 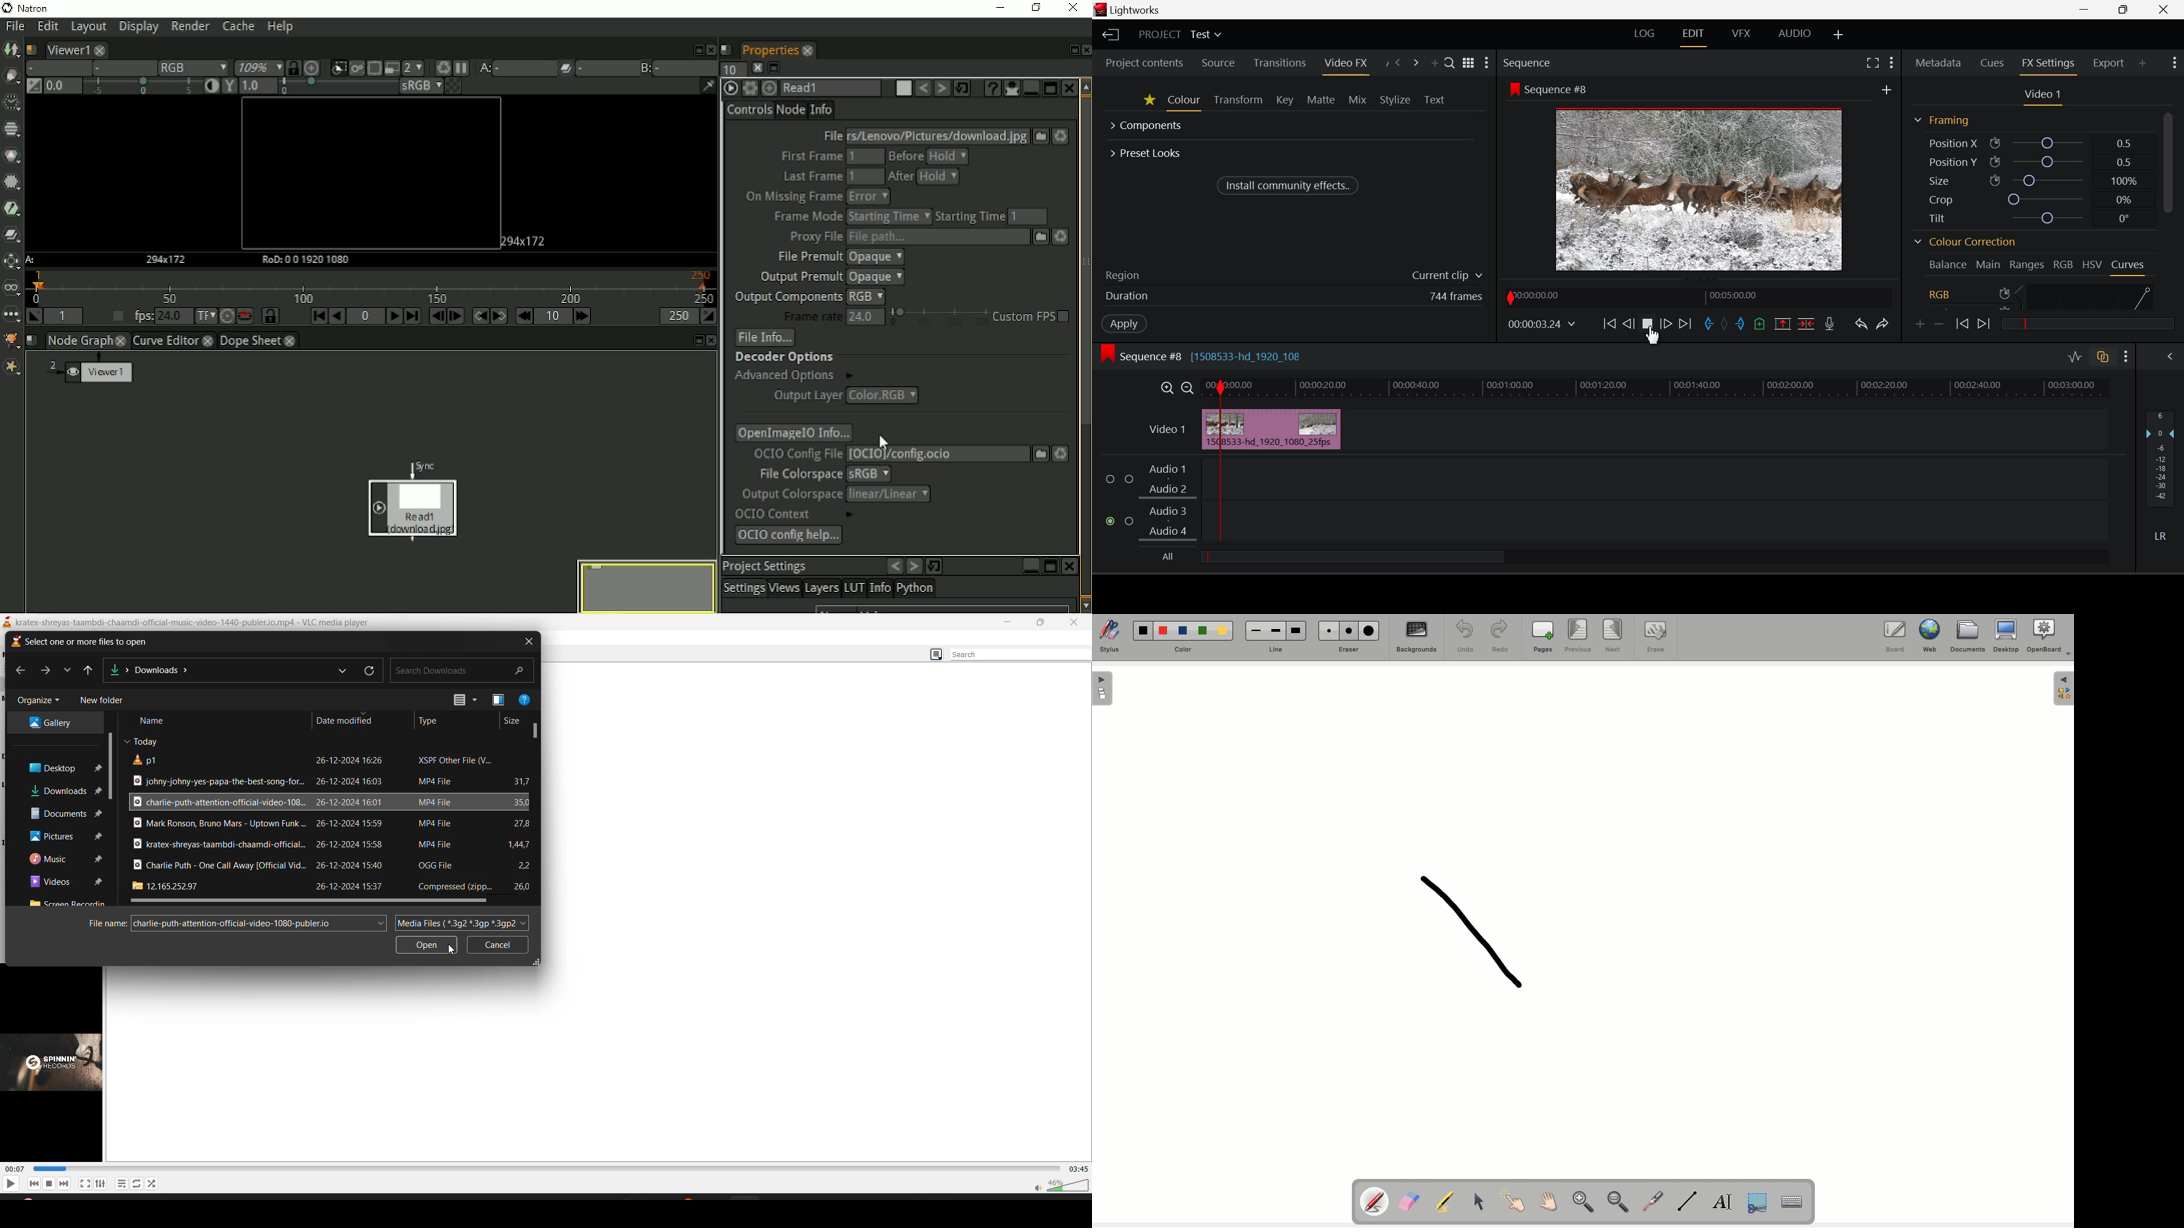 What do you see at coordinates (1010, 624) in the screenshot?
I see `minimize` at bounding box center [1010, 624].